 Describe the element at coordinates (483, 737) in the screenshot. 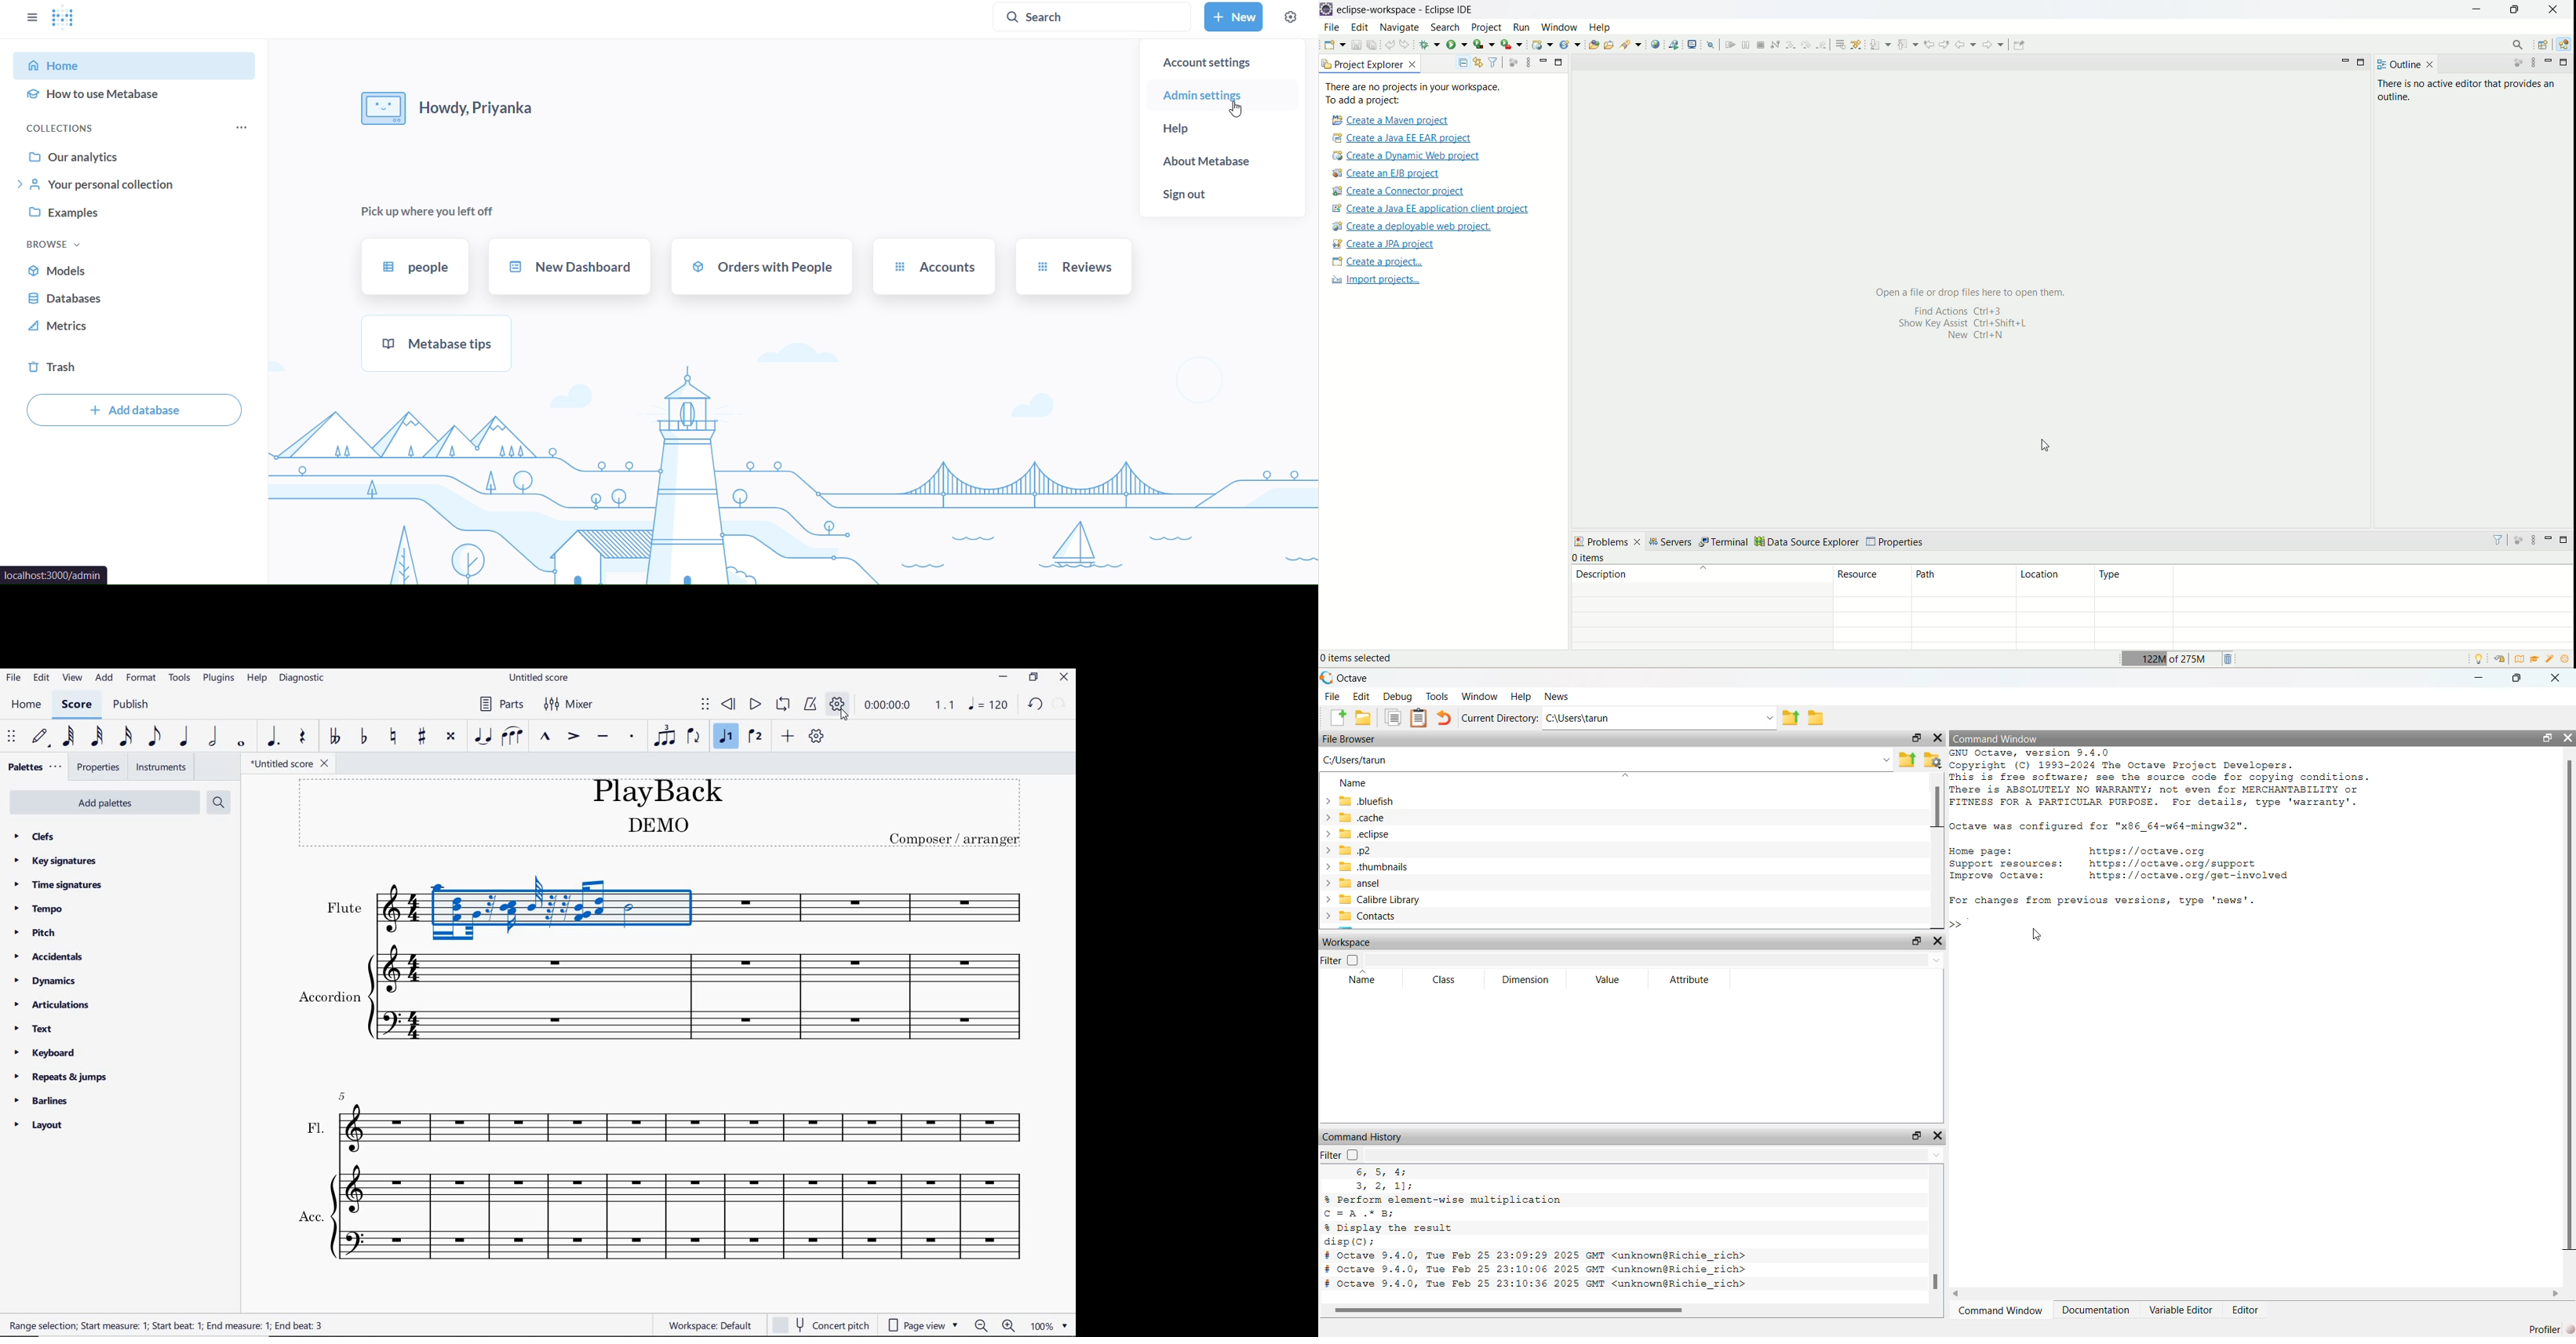

I see `tie` at that location.